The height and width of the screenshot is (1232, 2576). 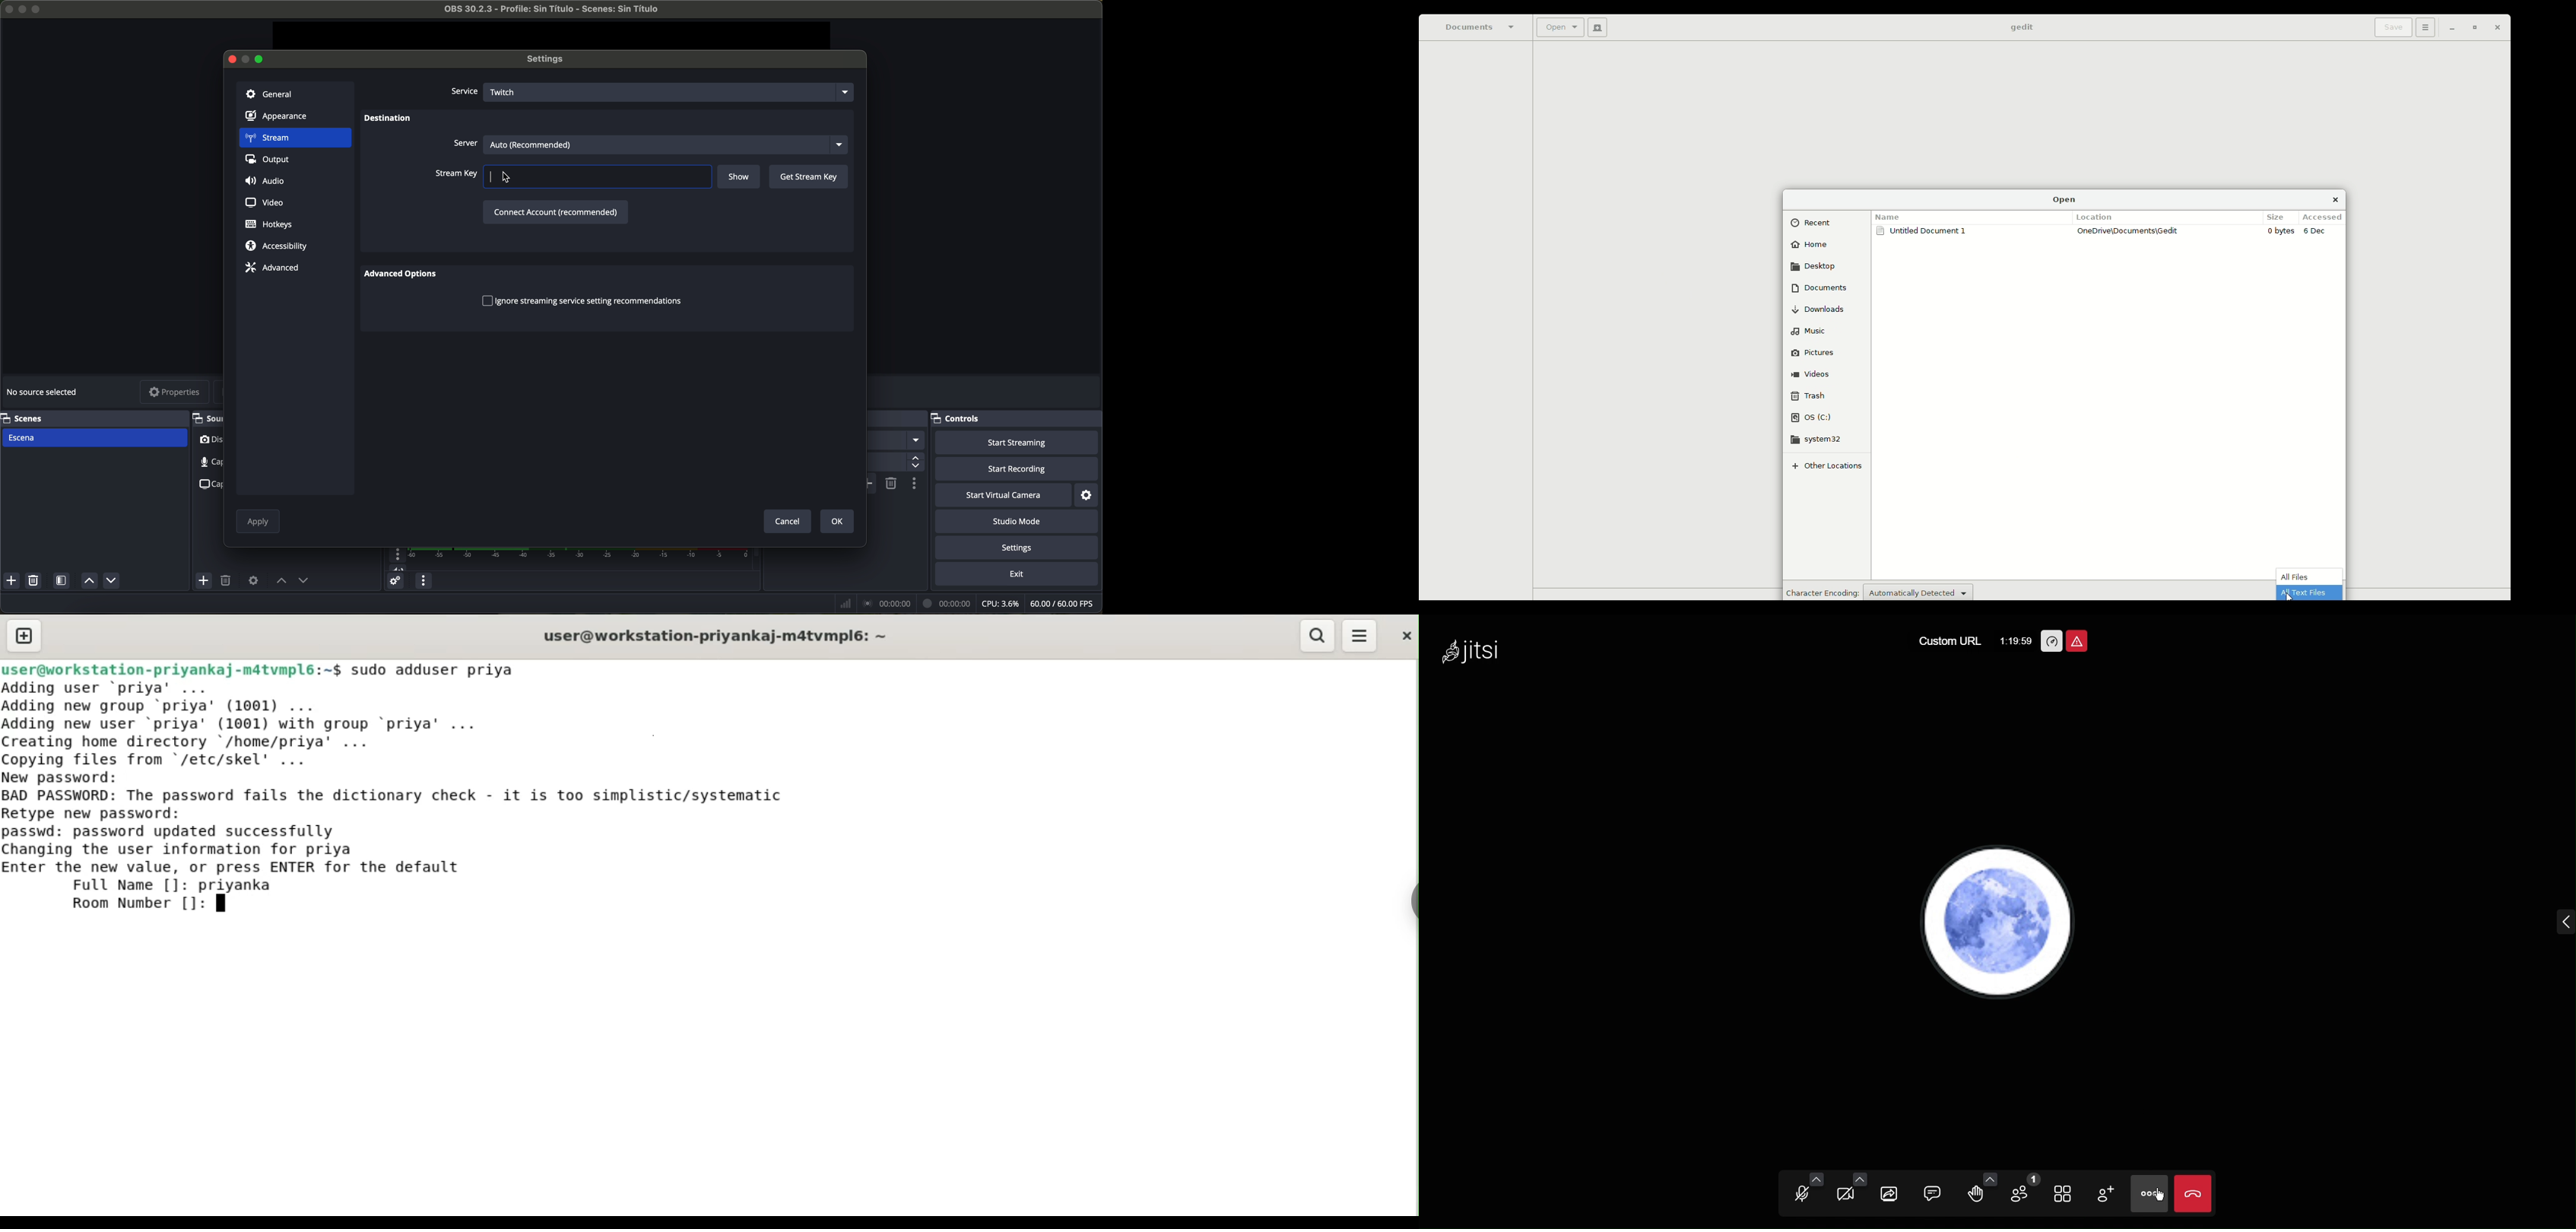 What do you see at coordinates (835, 521) in the screenshot?
I see `OK` at bounding box center [835, 521].